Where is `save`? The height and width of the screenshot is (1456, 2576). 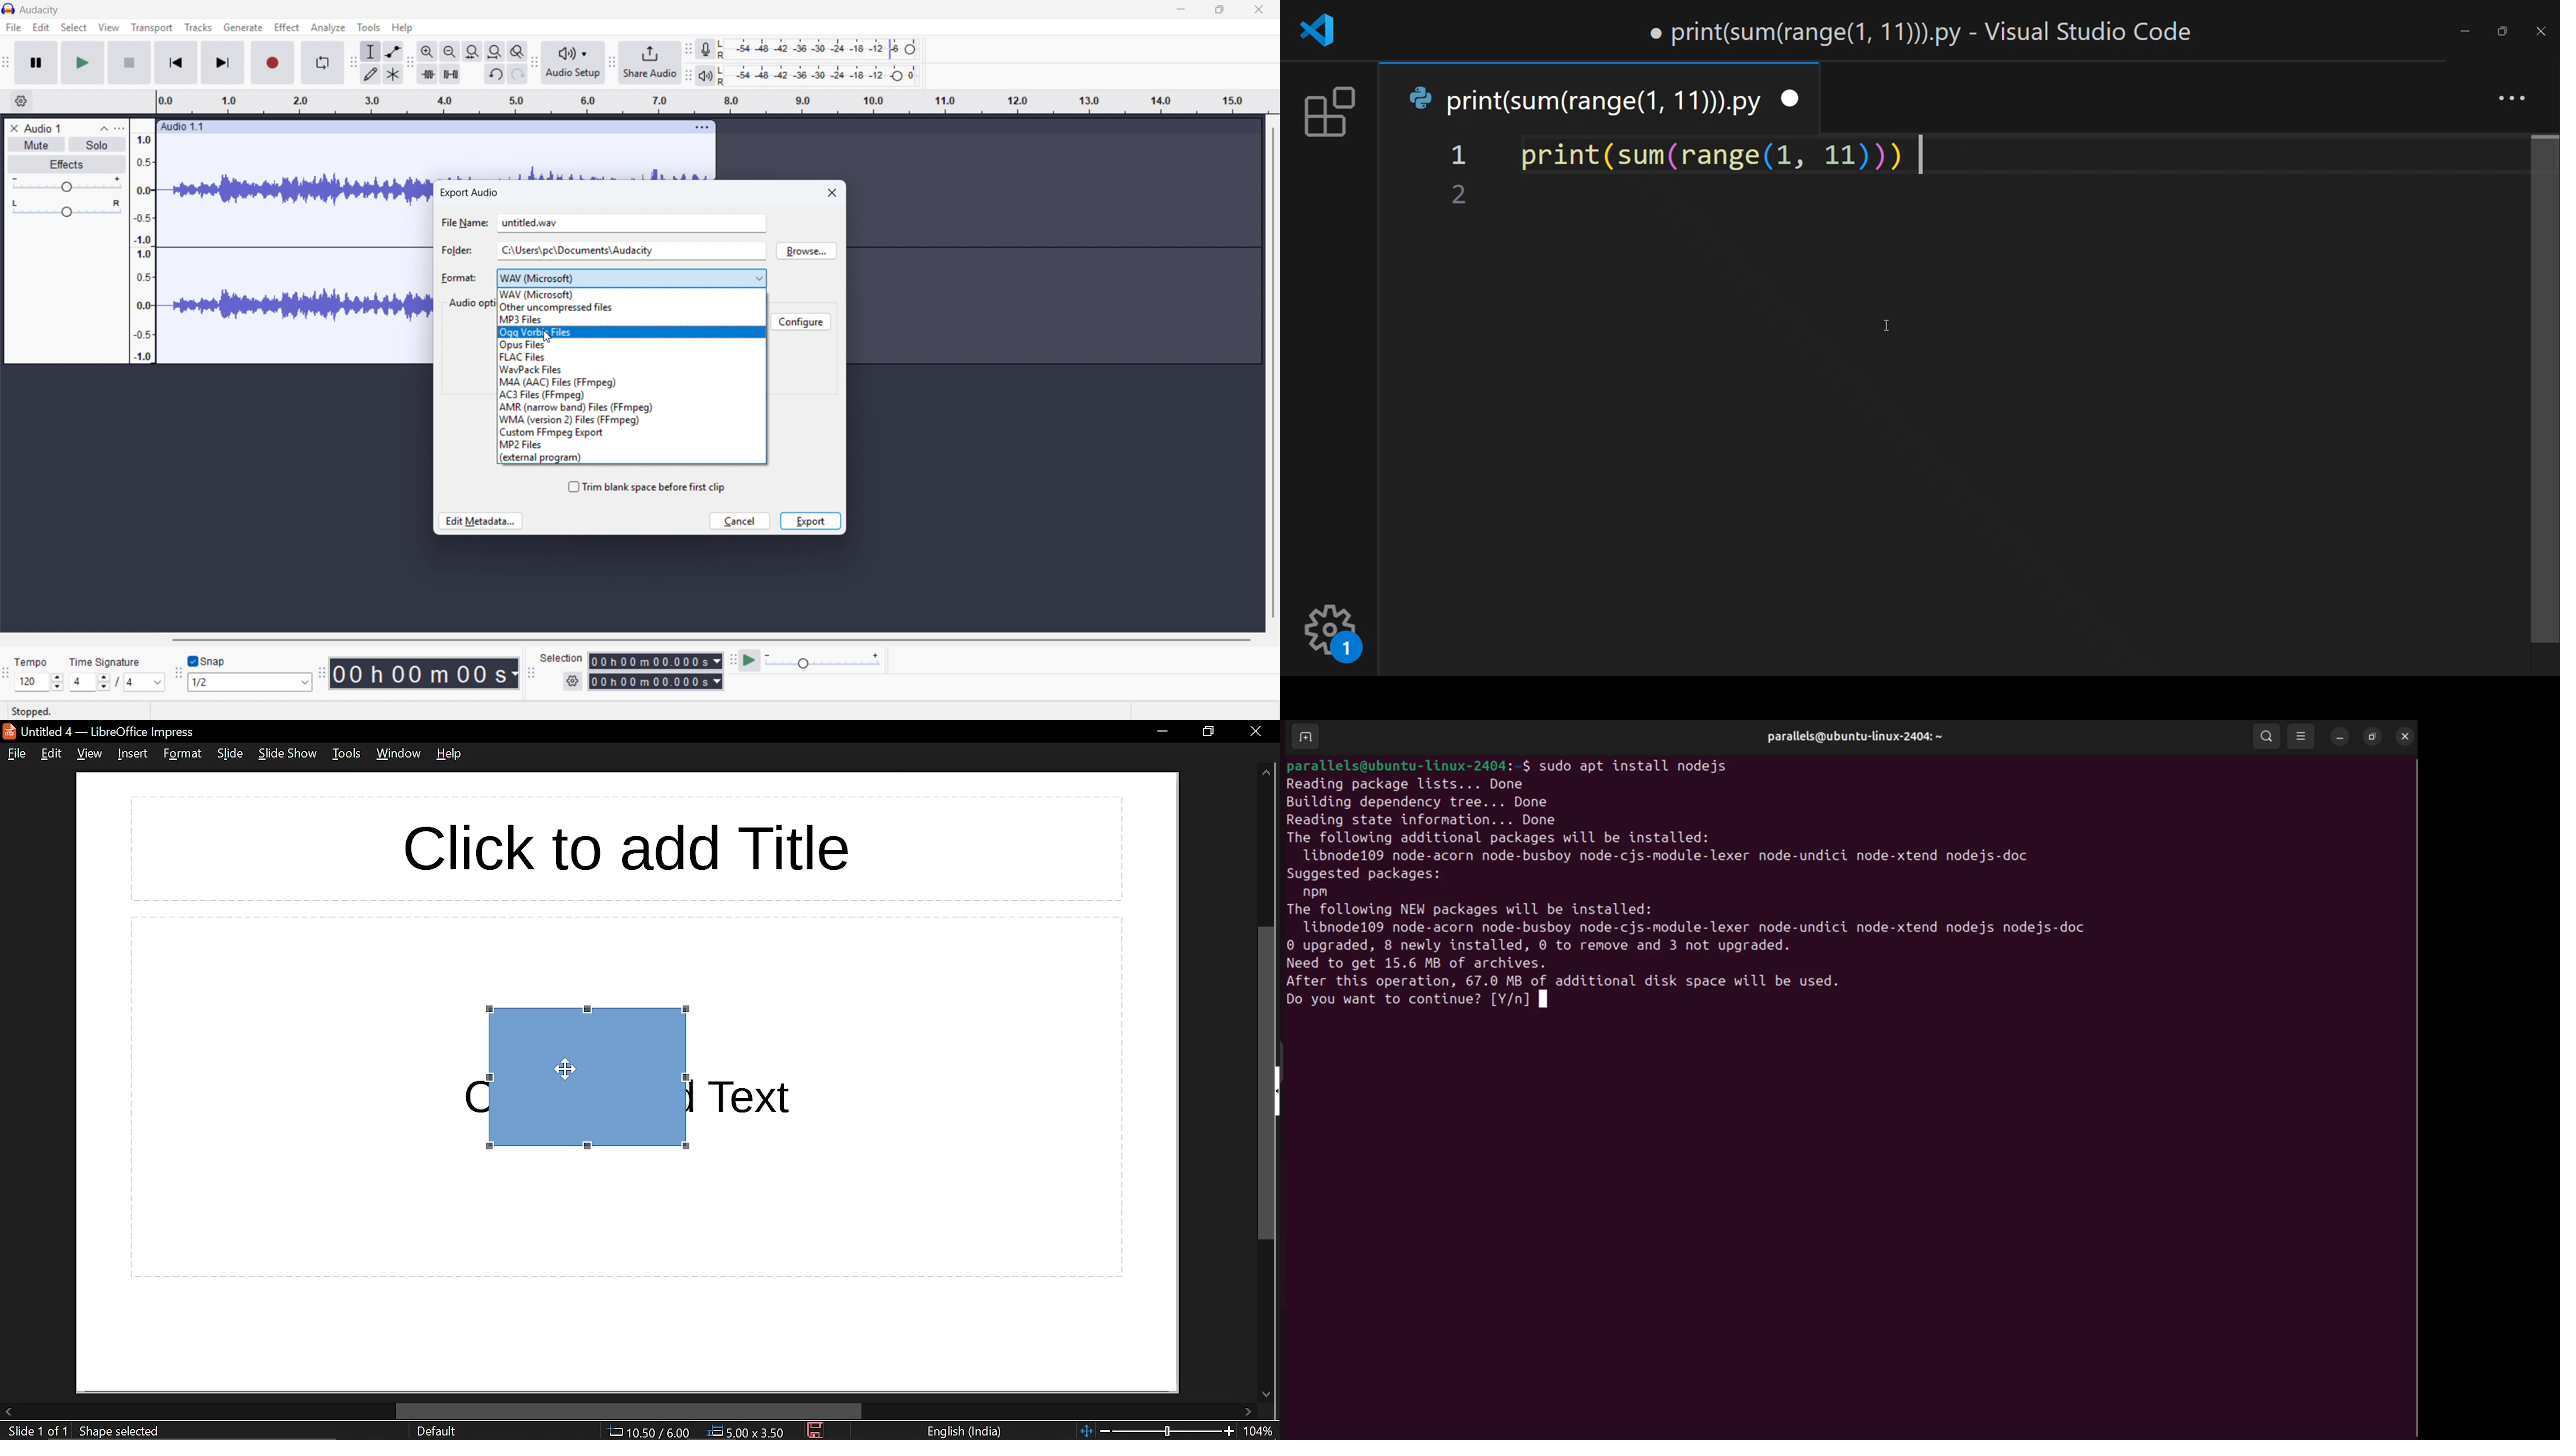
save is located at coordinates (815, 1430).